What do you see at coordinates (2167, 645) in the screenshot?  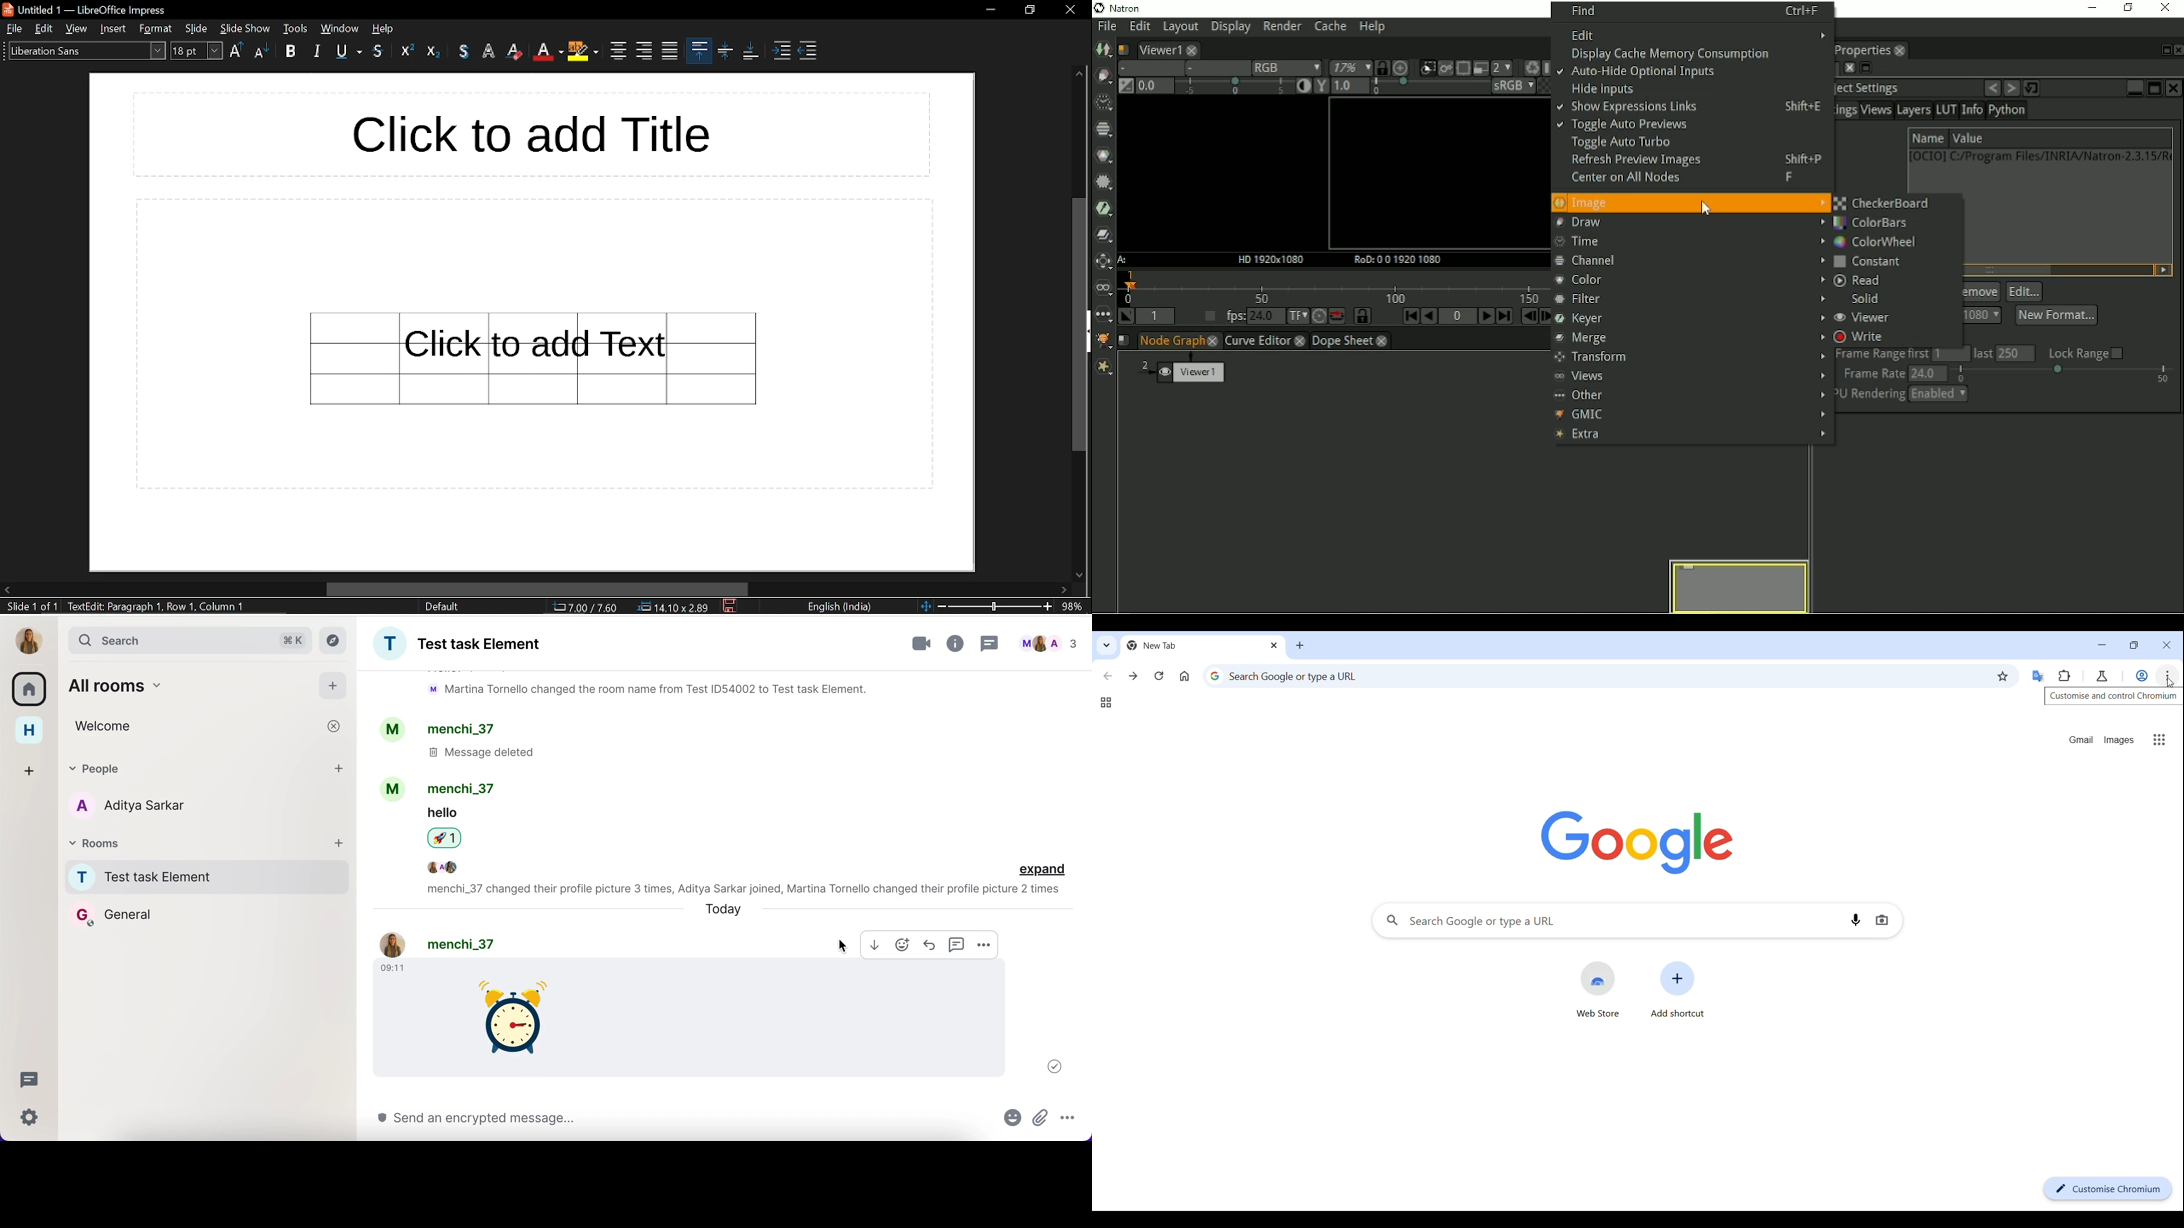 I see `Close interface` at bounding box center [2167, 645].